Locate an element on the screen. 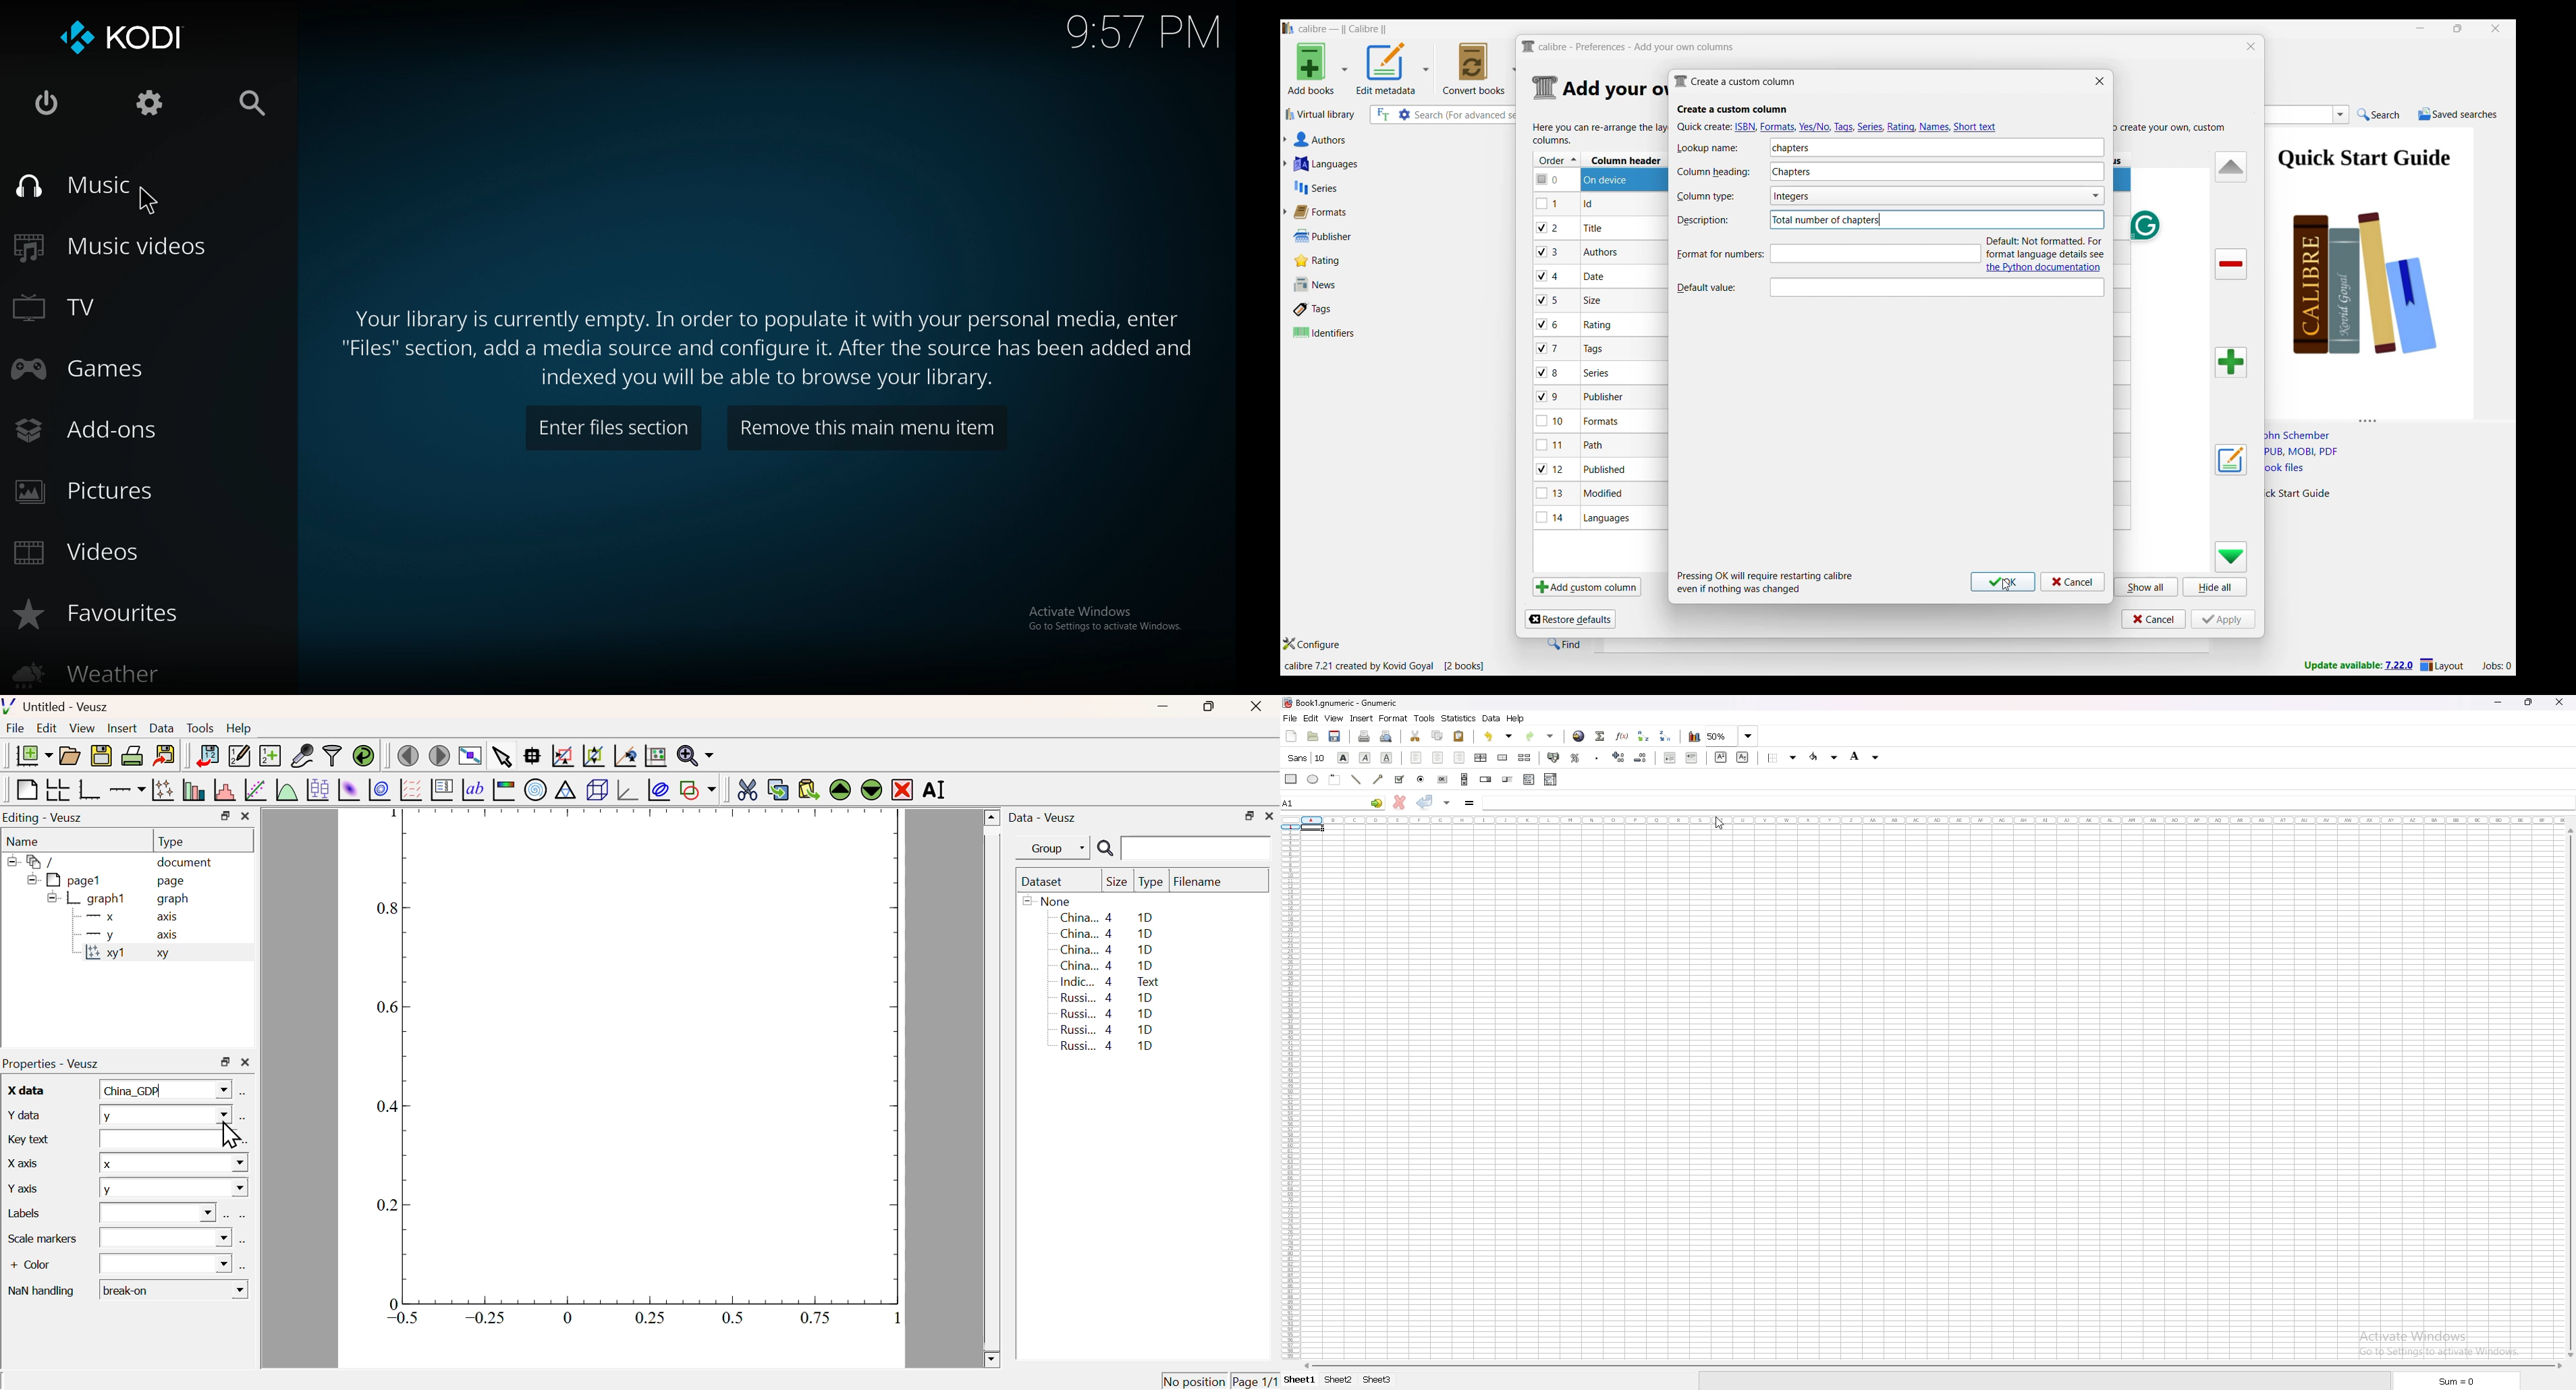 The width and height of the screenshot is (2576, 1400). kodi is located at coordinates (128, 41).